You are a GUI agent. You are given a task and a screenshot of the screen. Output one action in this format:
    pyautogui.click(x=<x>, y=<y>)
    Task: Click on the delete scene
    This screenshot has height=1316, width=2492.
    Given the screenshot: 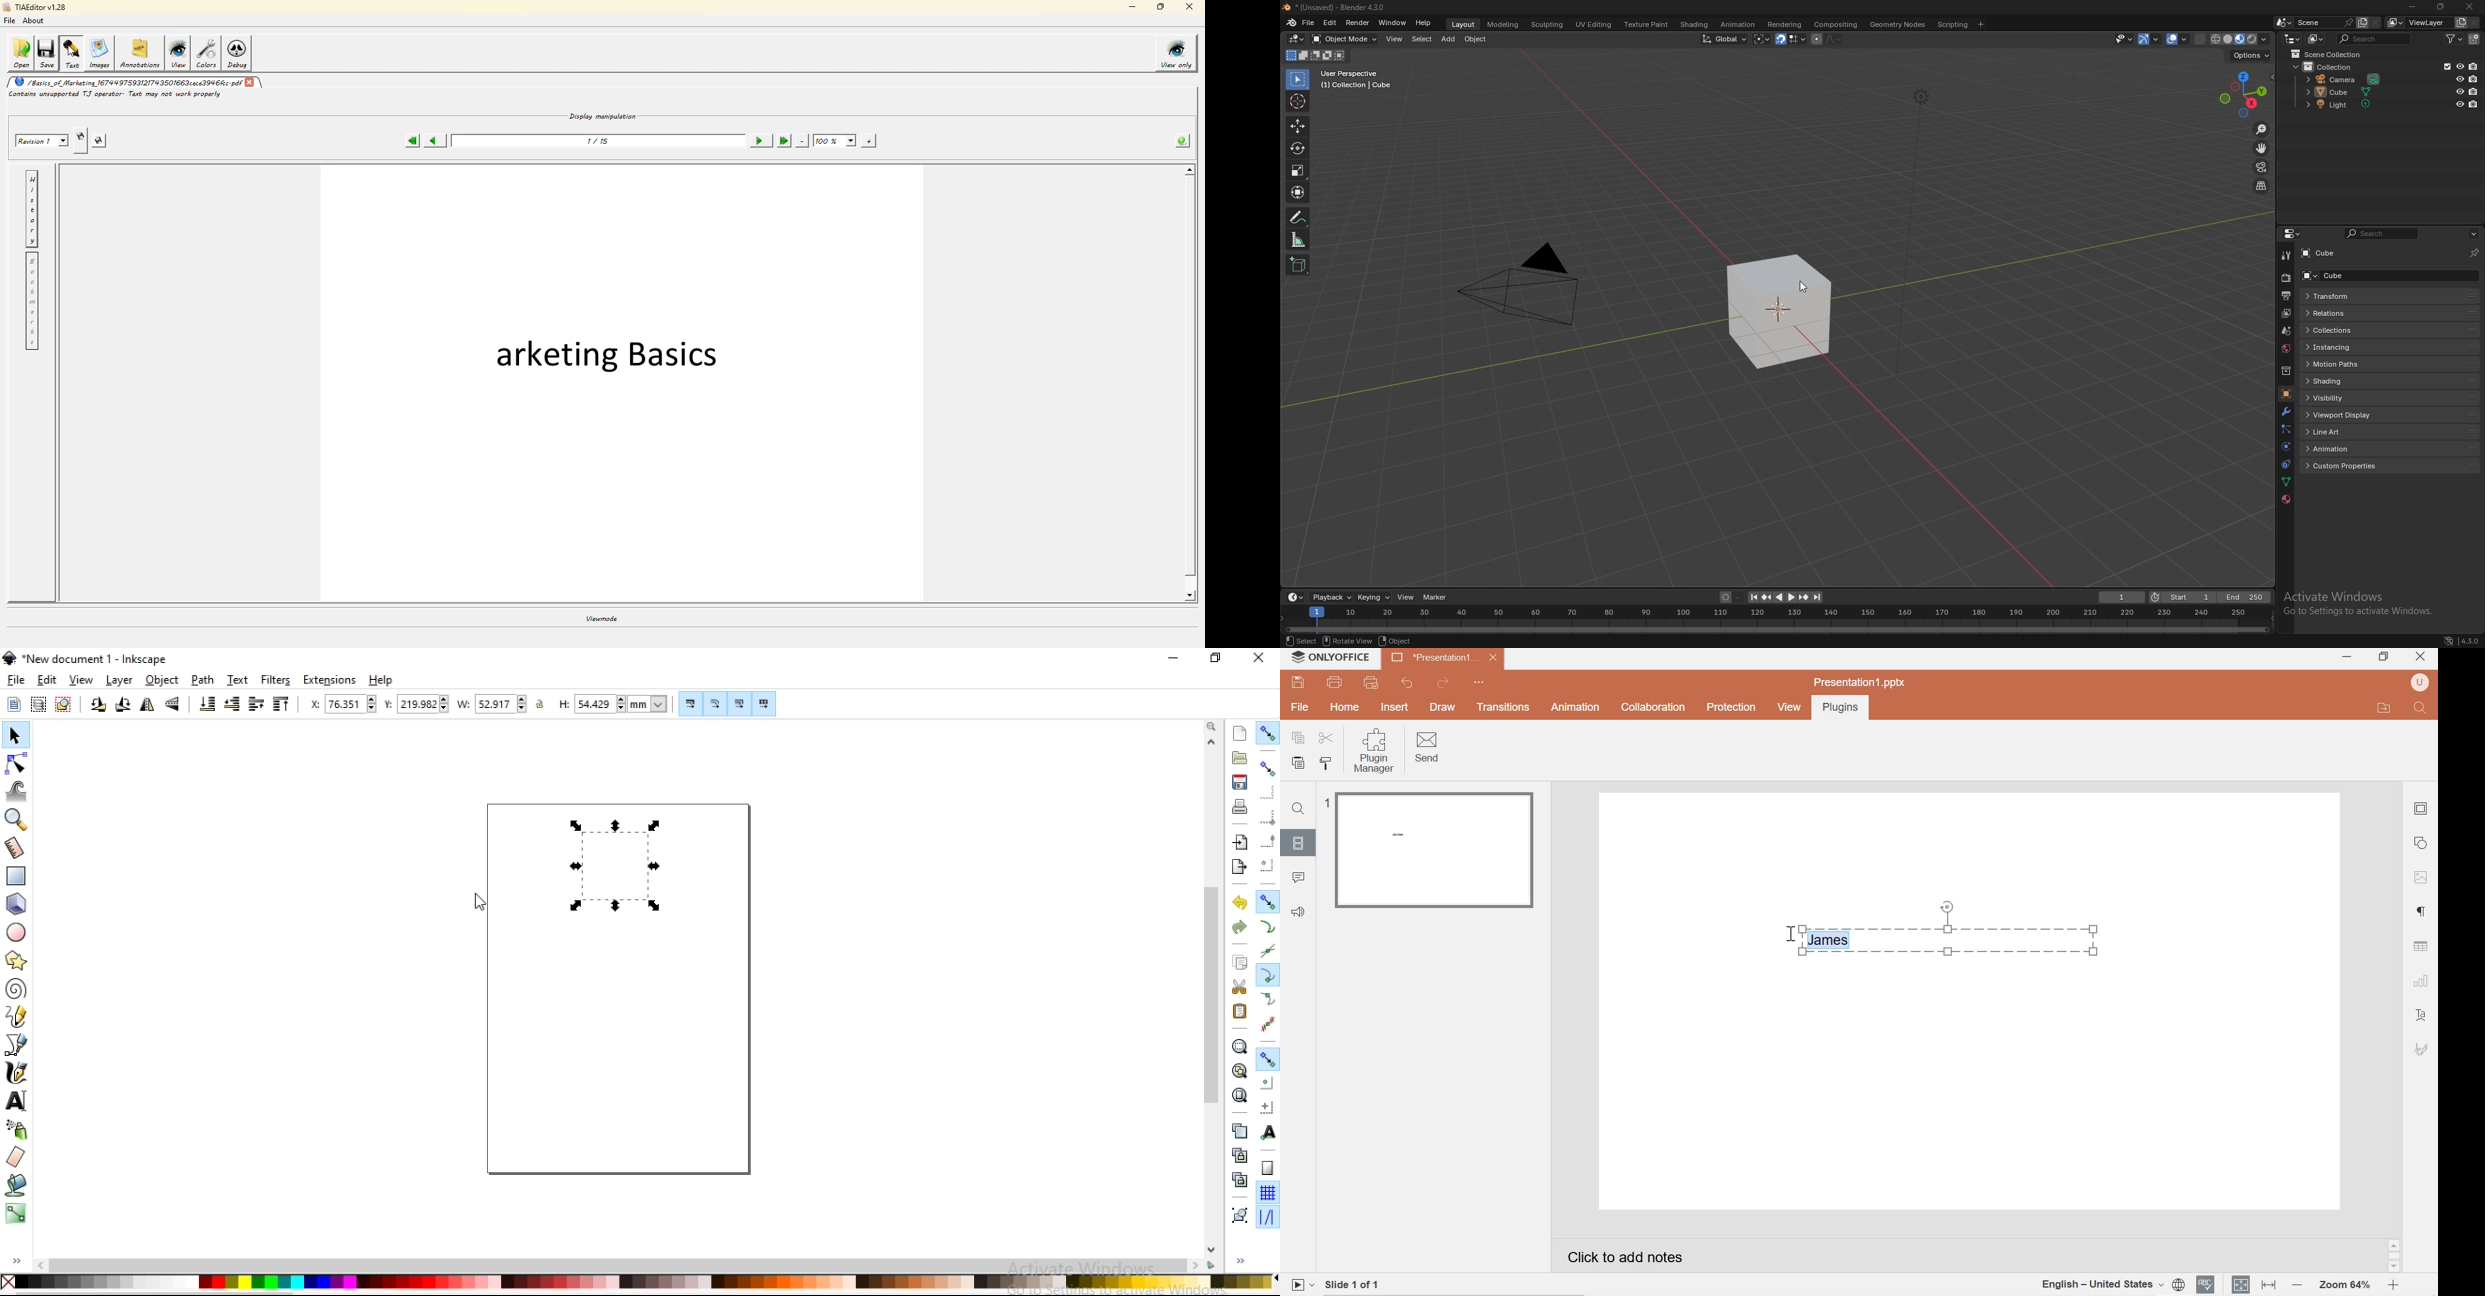 What is the action you would take?
    pyautogui.click(x=2376, y=23)
    